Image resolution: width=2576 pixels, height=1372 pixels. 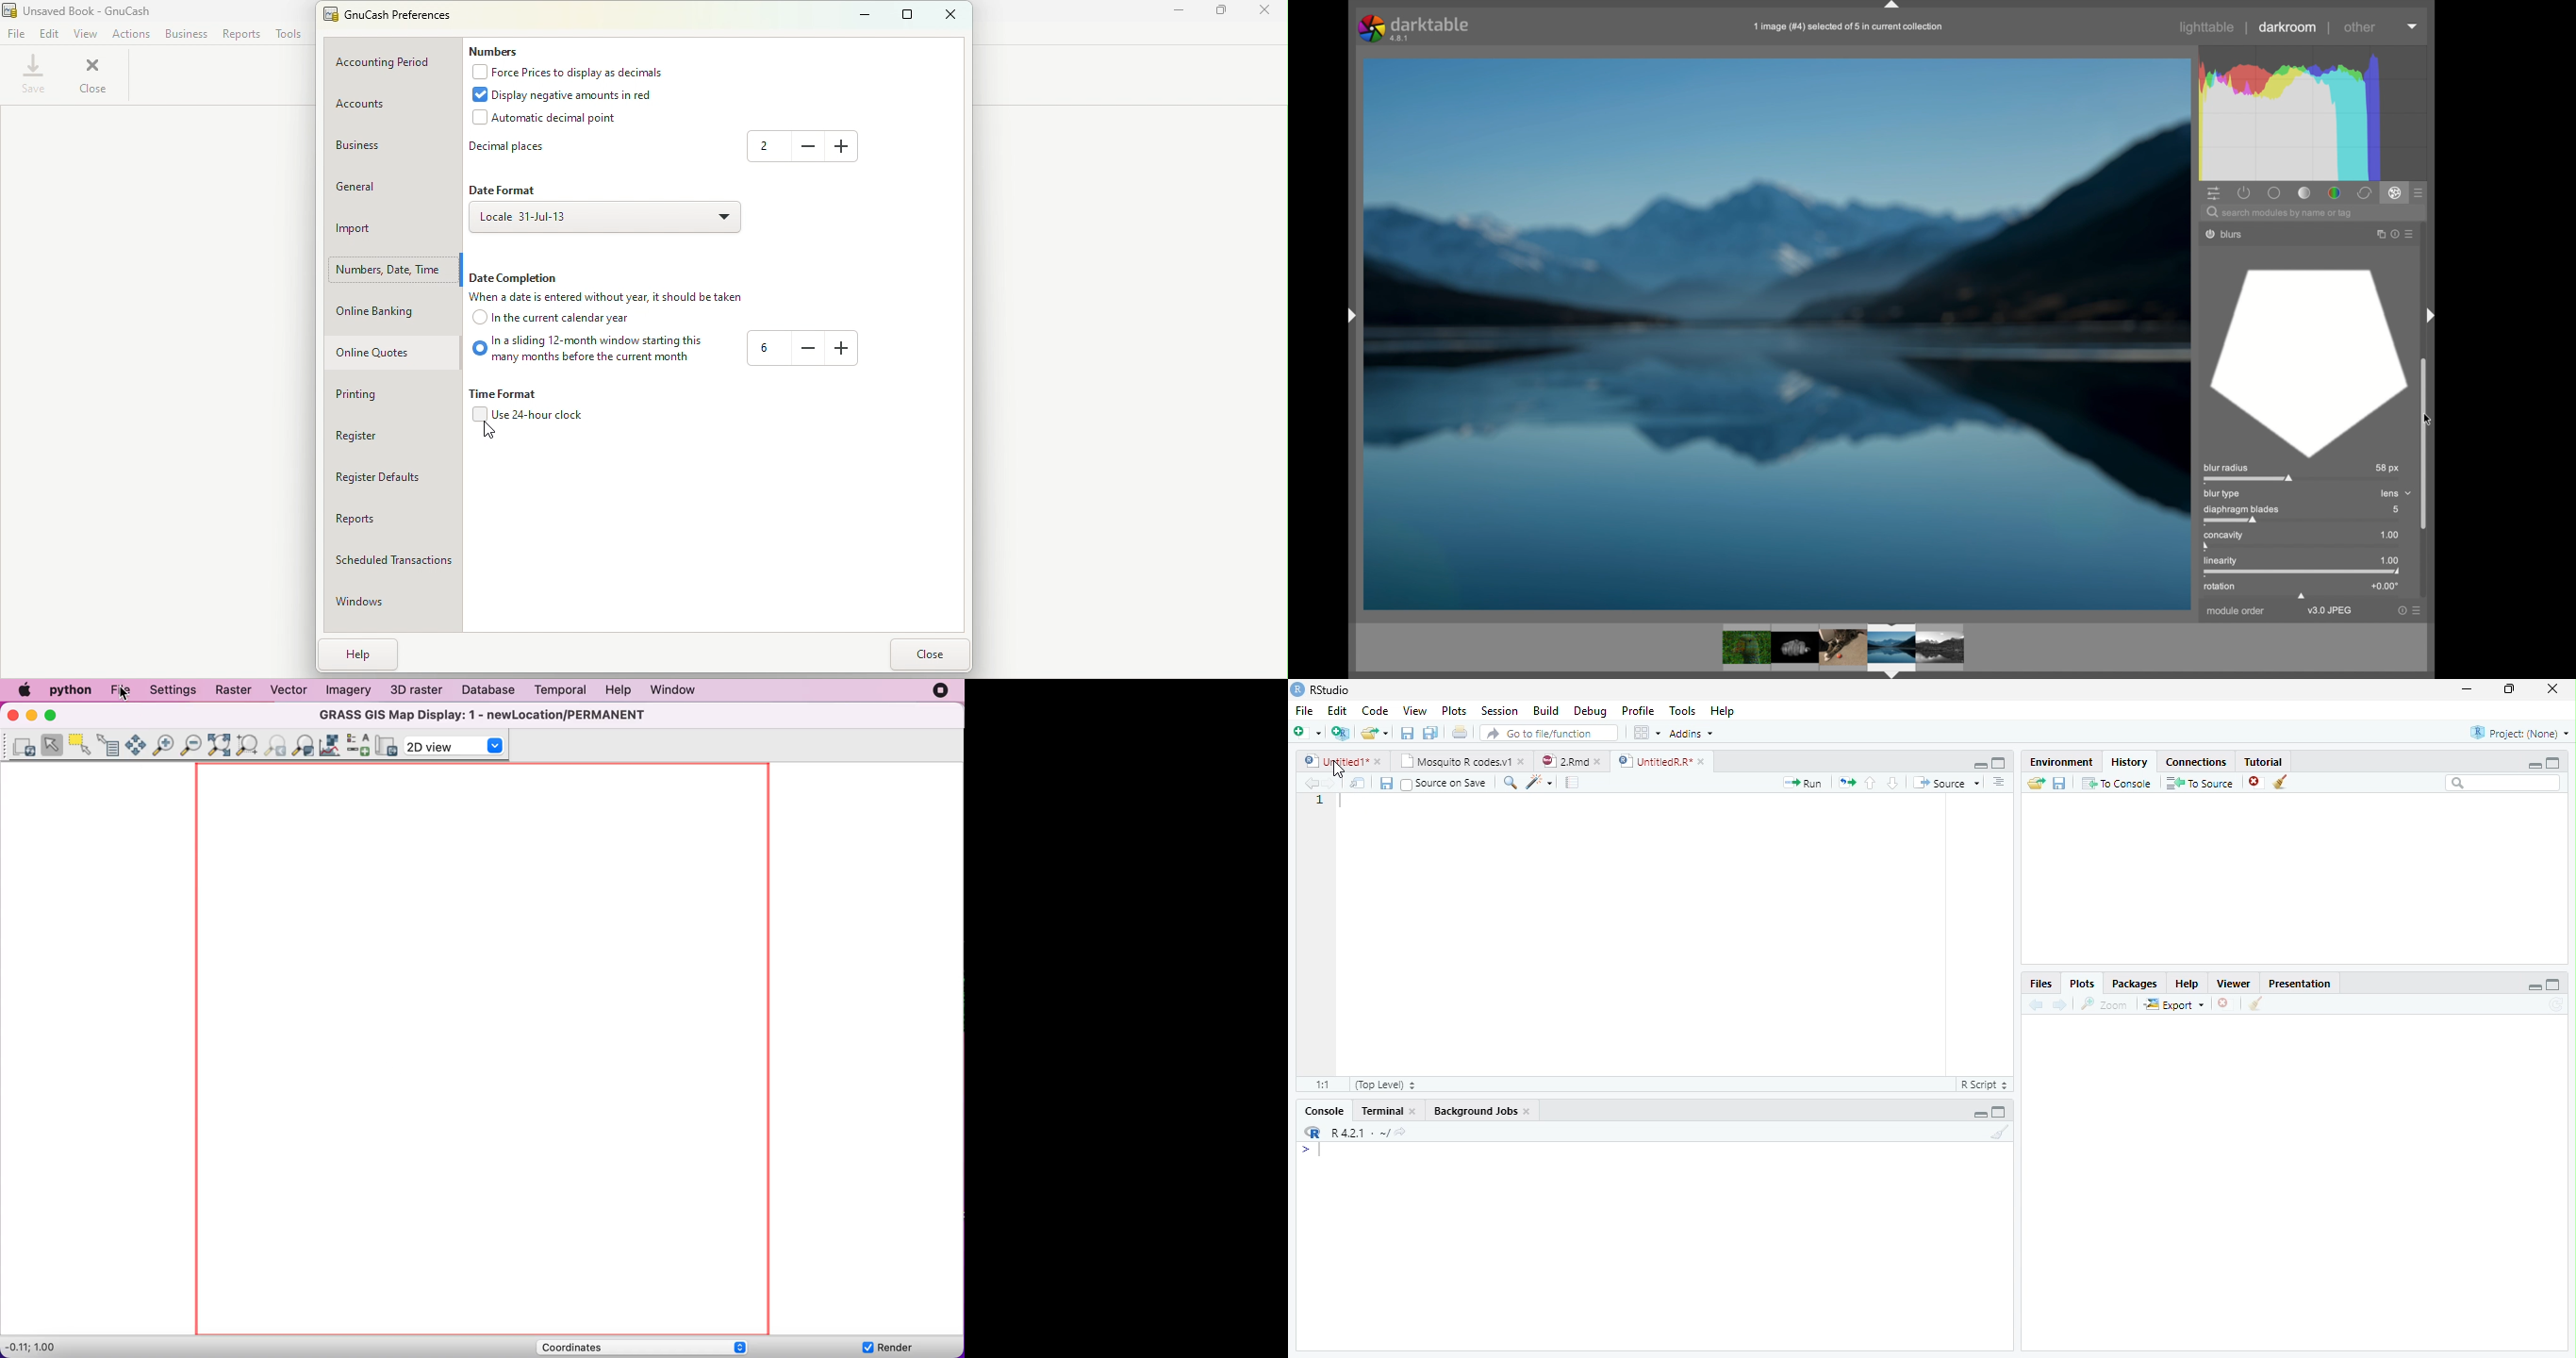 I want to click on Code, so click(x=1376, y=711).